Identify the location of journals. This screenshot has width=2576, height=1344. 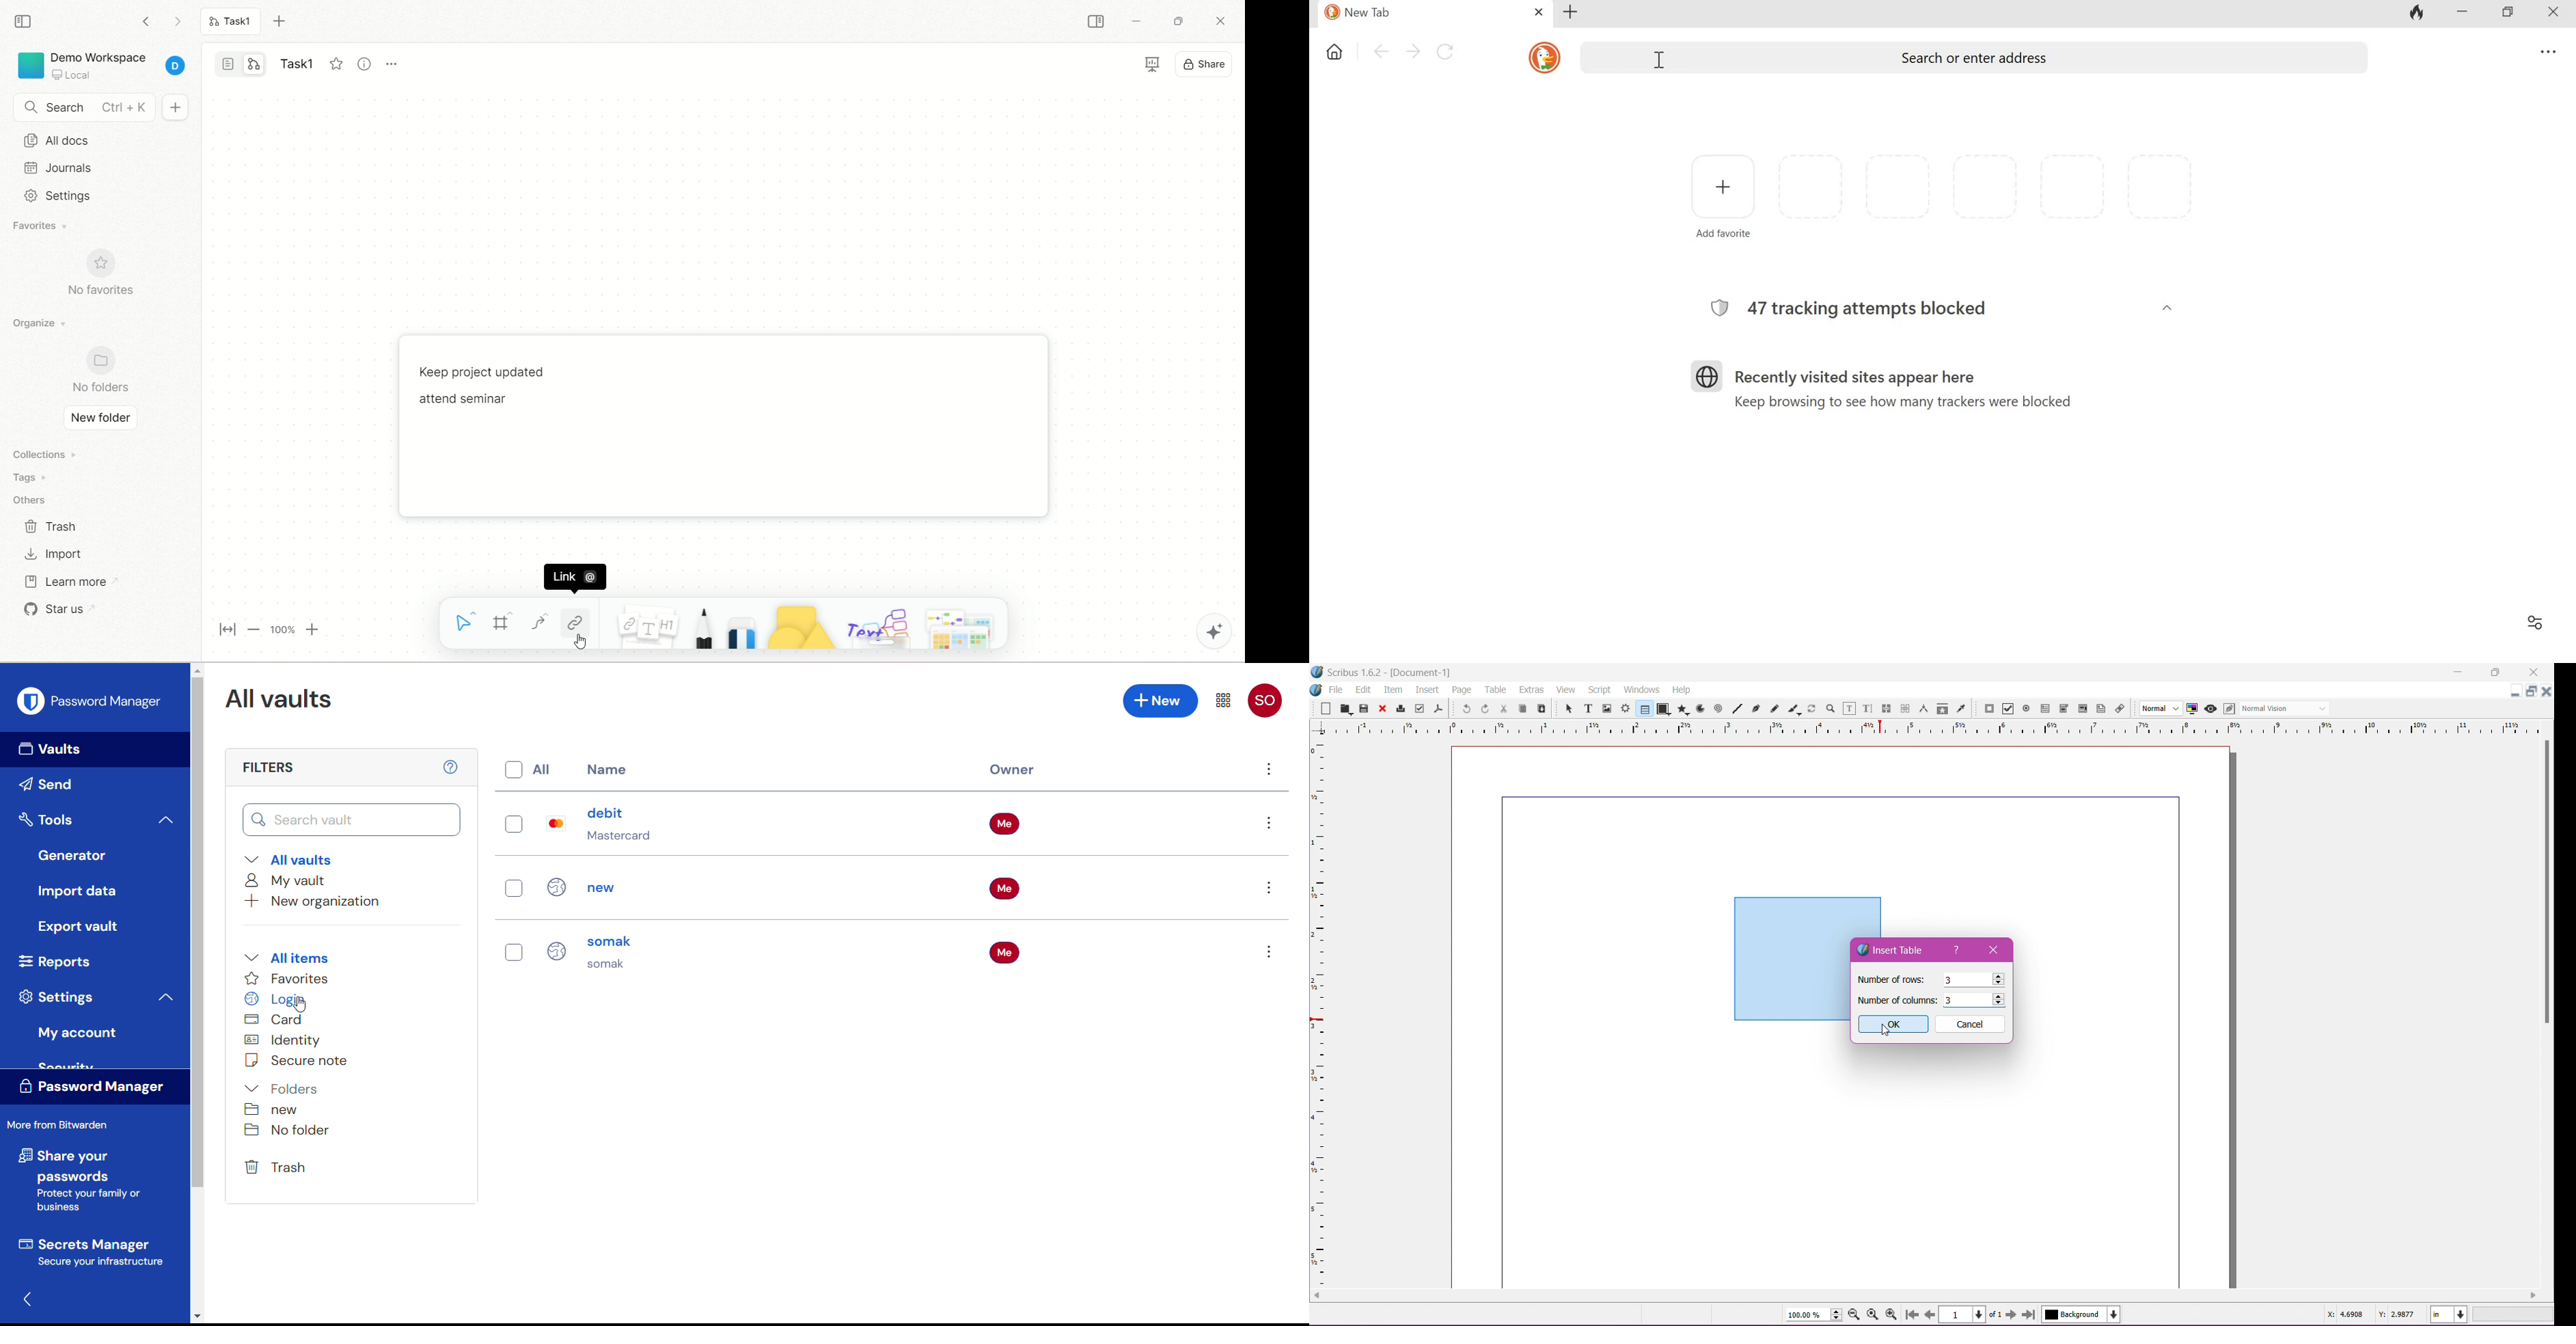
(92, 168).